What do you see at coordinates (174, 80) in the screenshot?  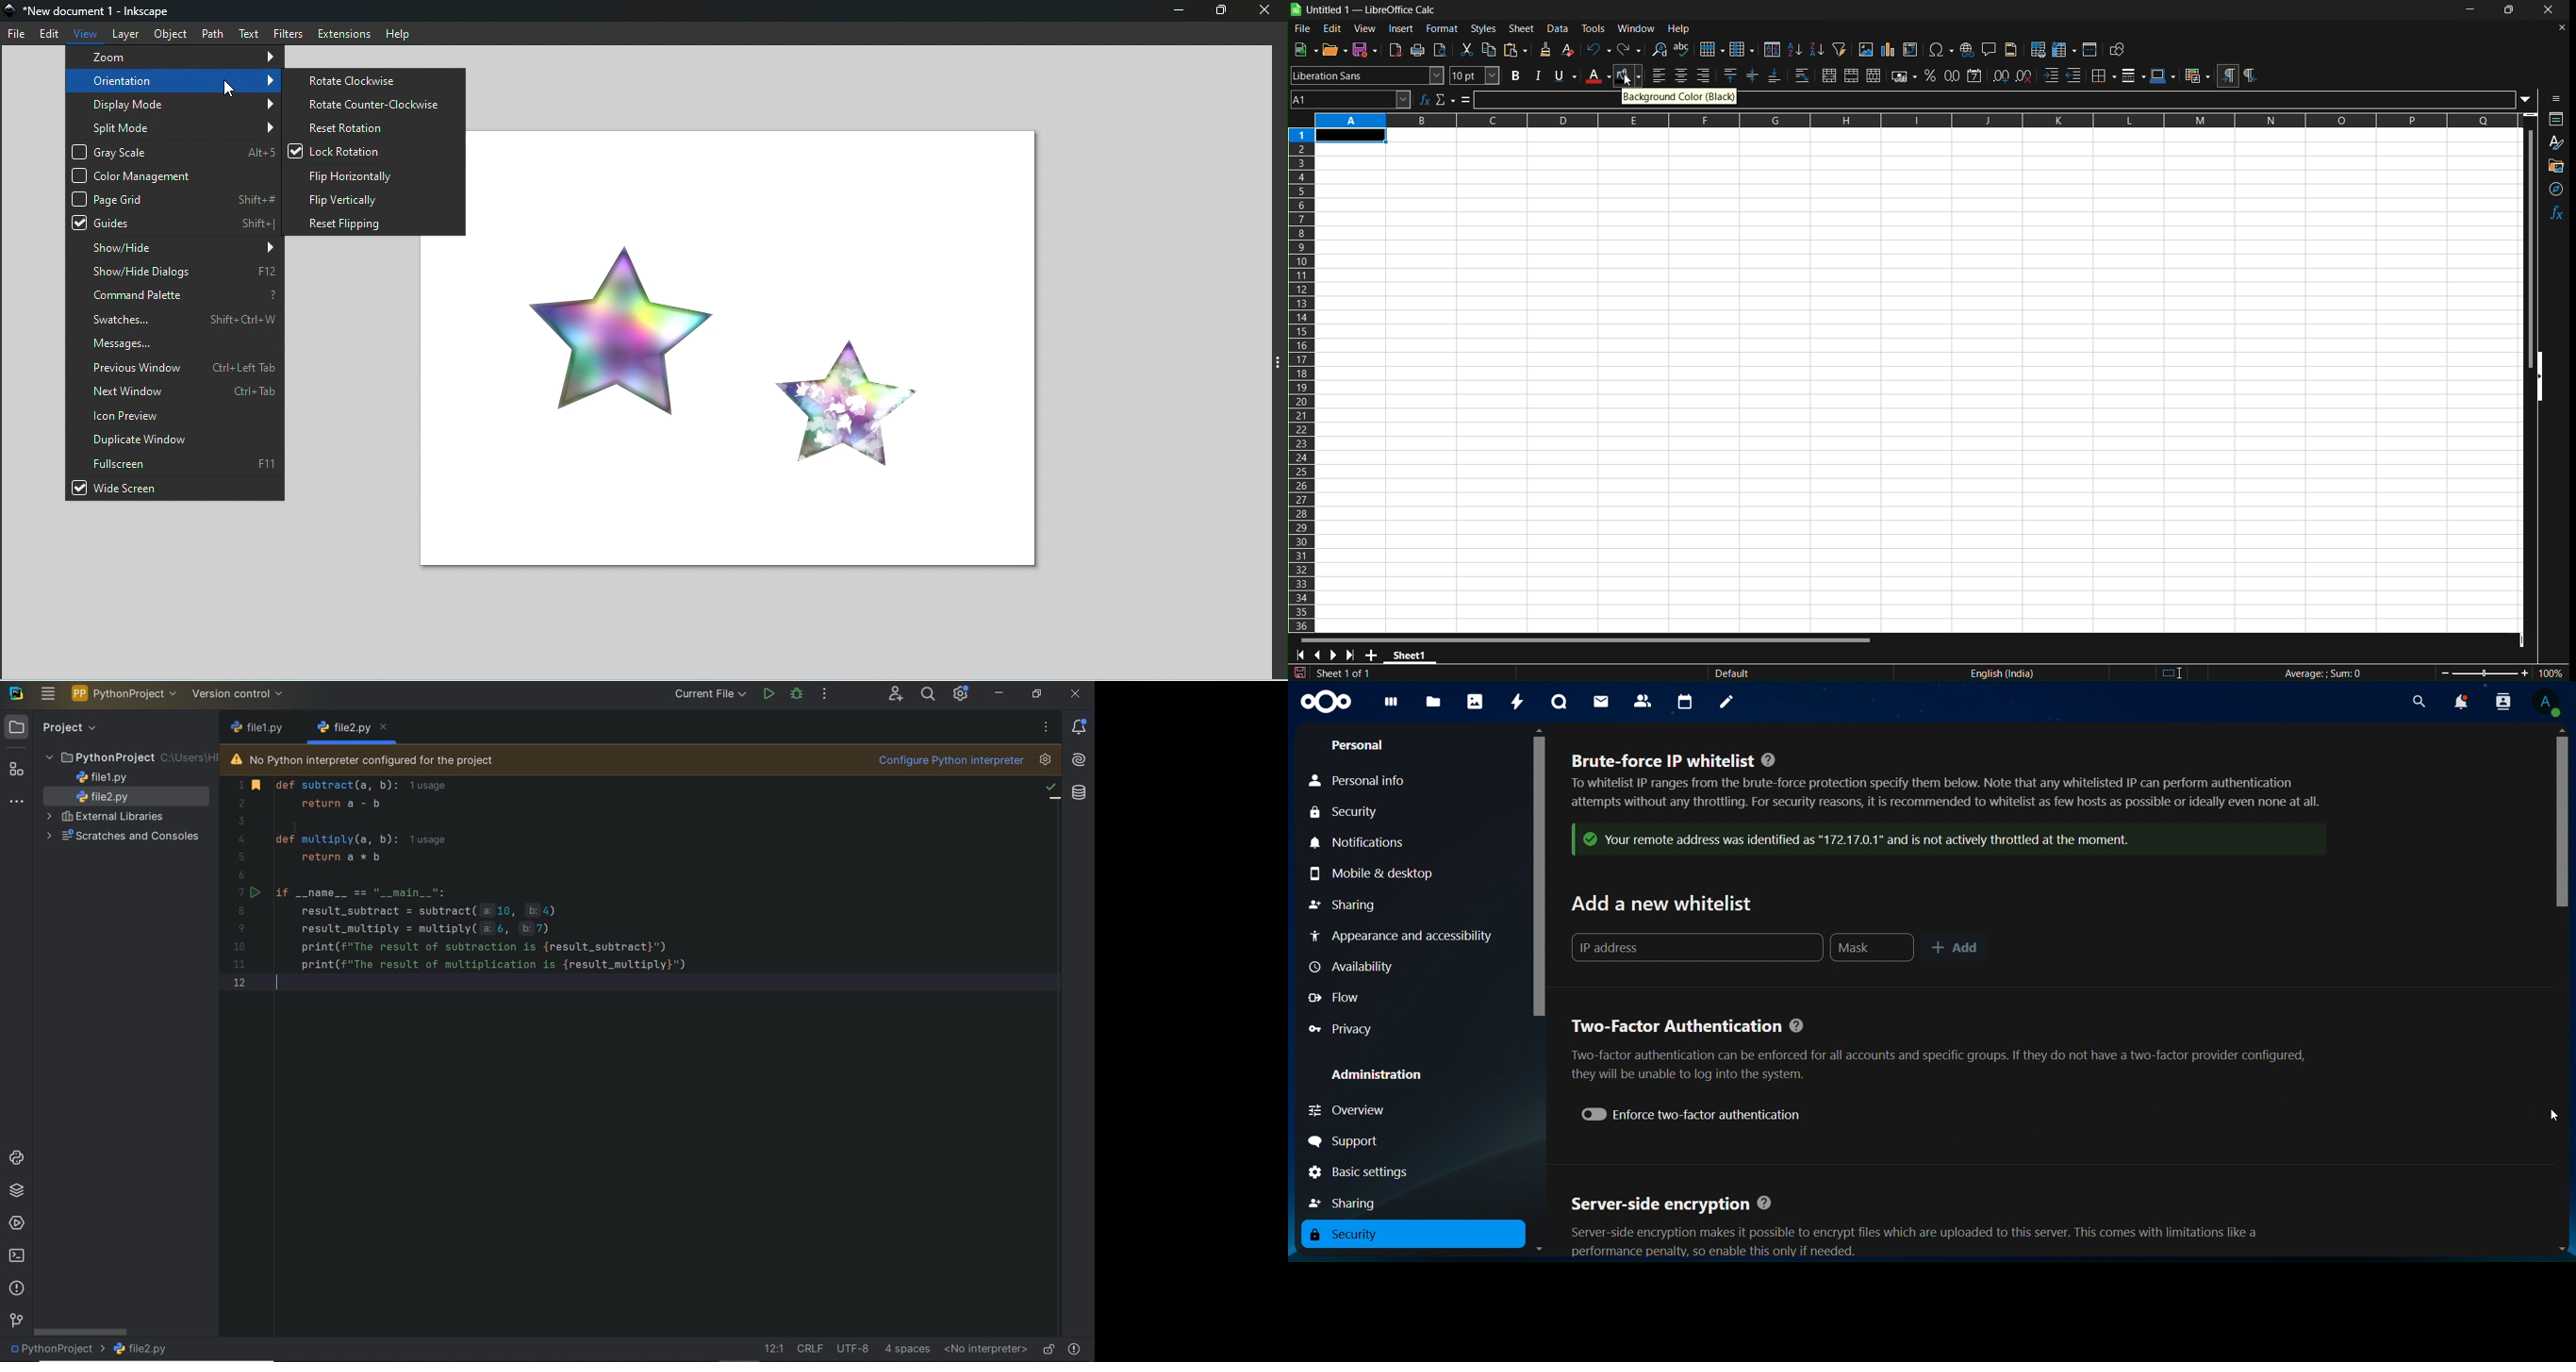 I see `Orientation` at bounding box center [174, 80].